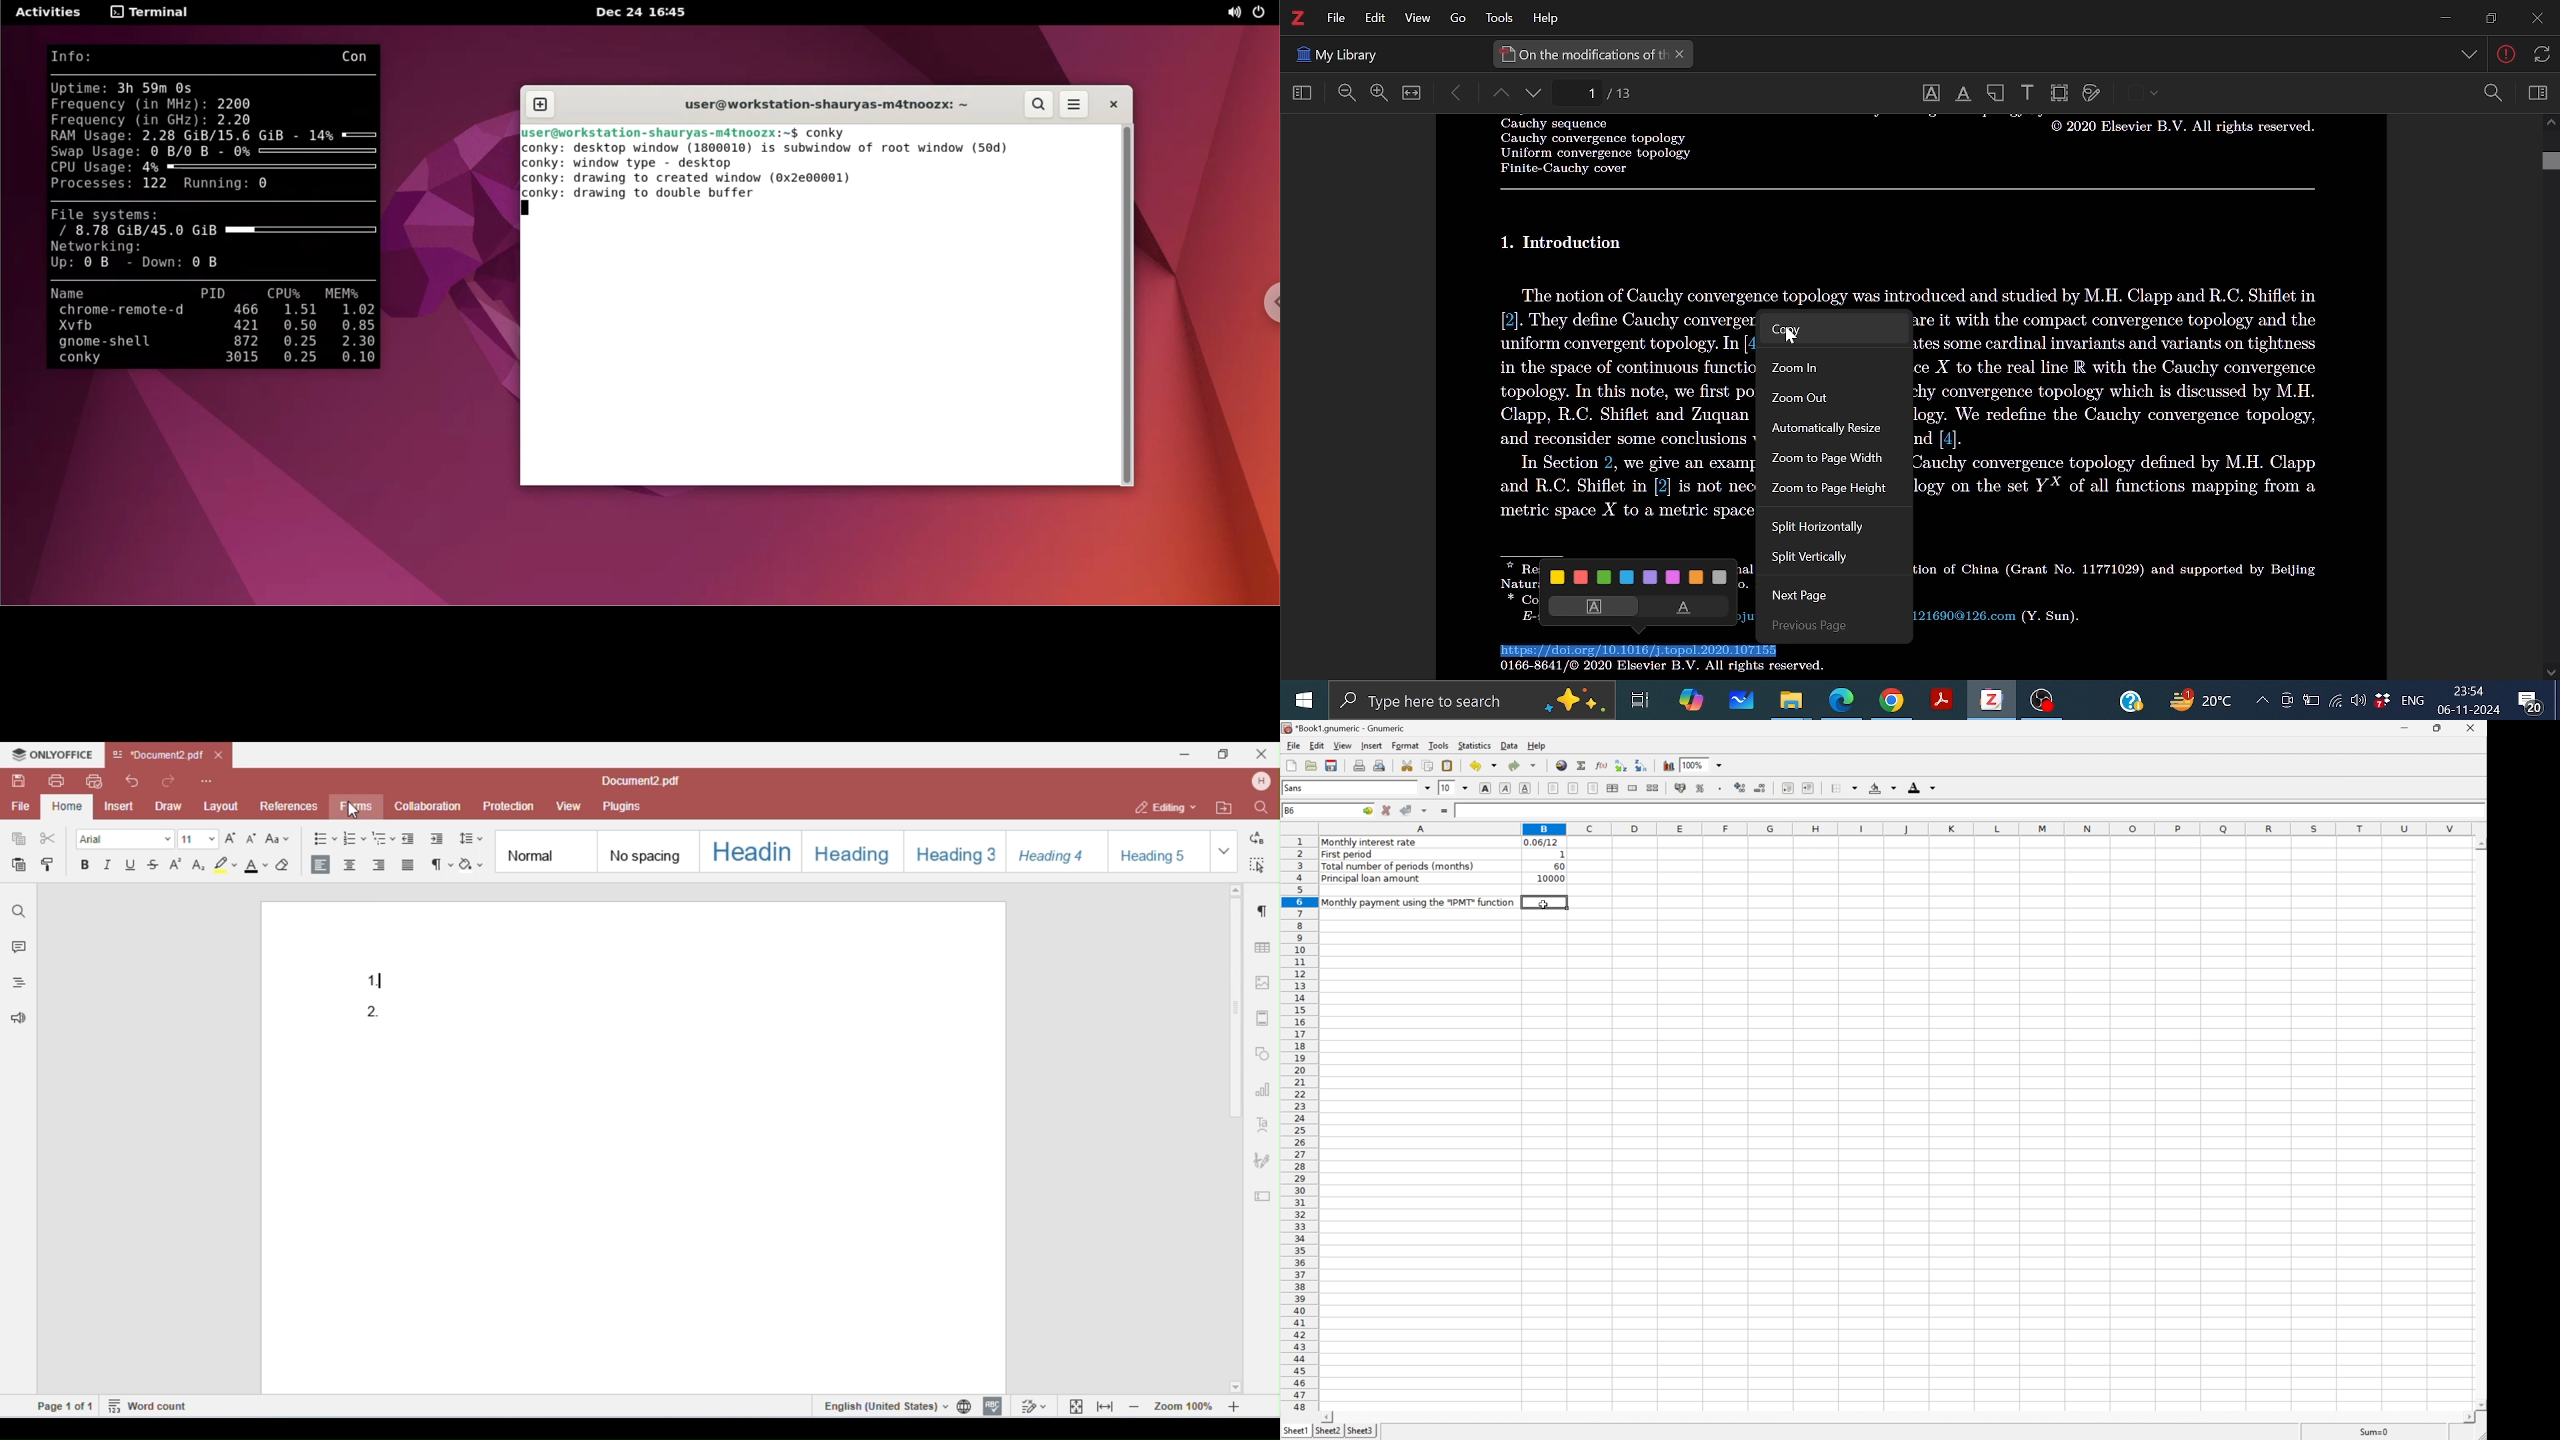 This screenshot has width=2576, height=1456. Describe the element at coordinates (2311, 701) in the screenshot. I see `Batttery` at that location.